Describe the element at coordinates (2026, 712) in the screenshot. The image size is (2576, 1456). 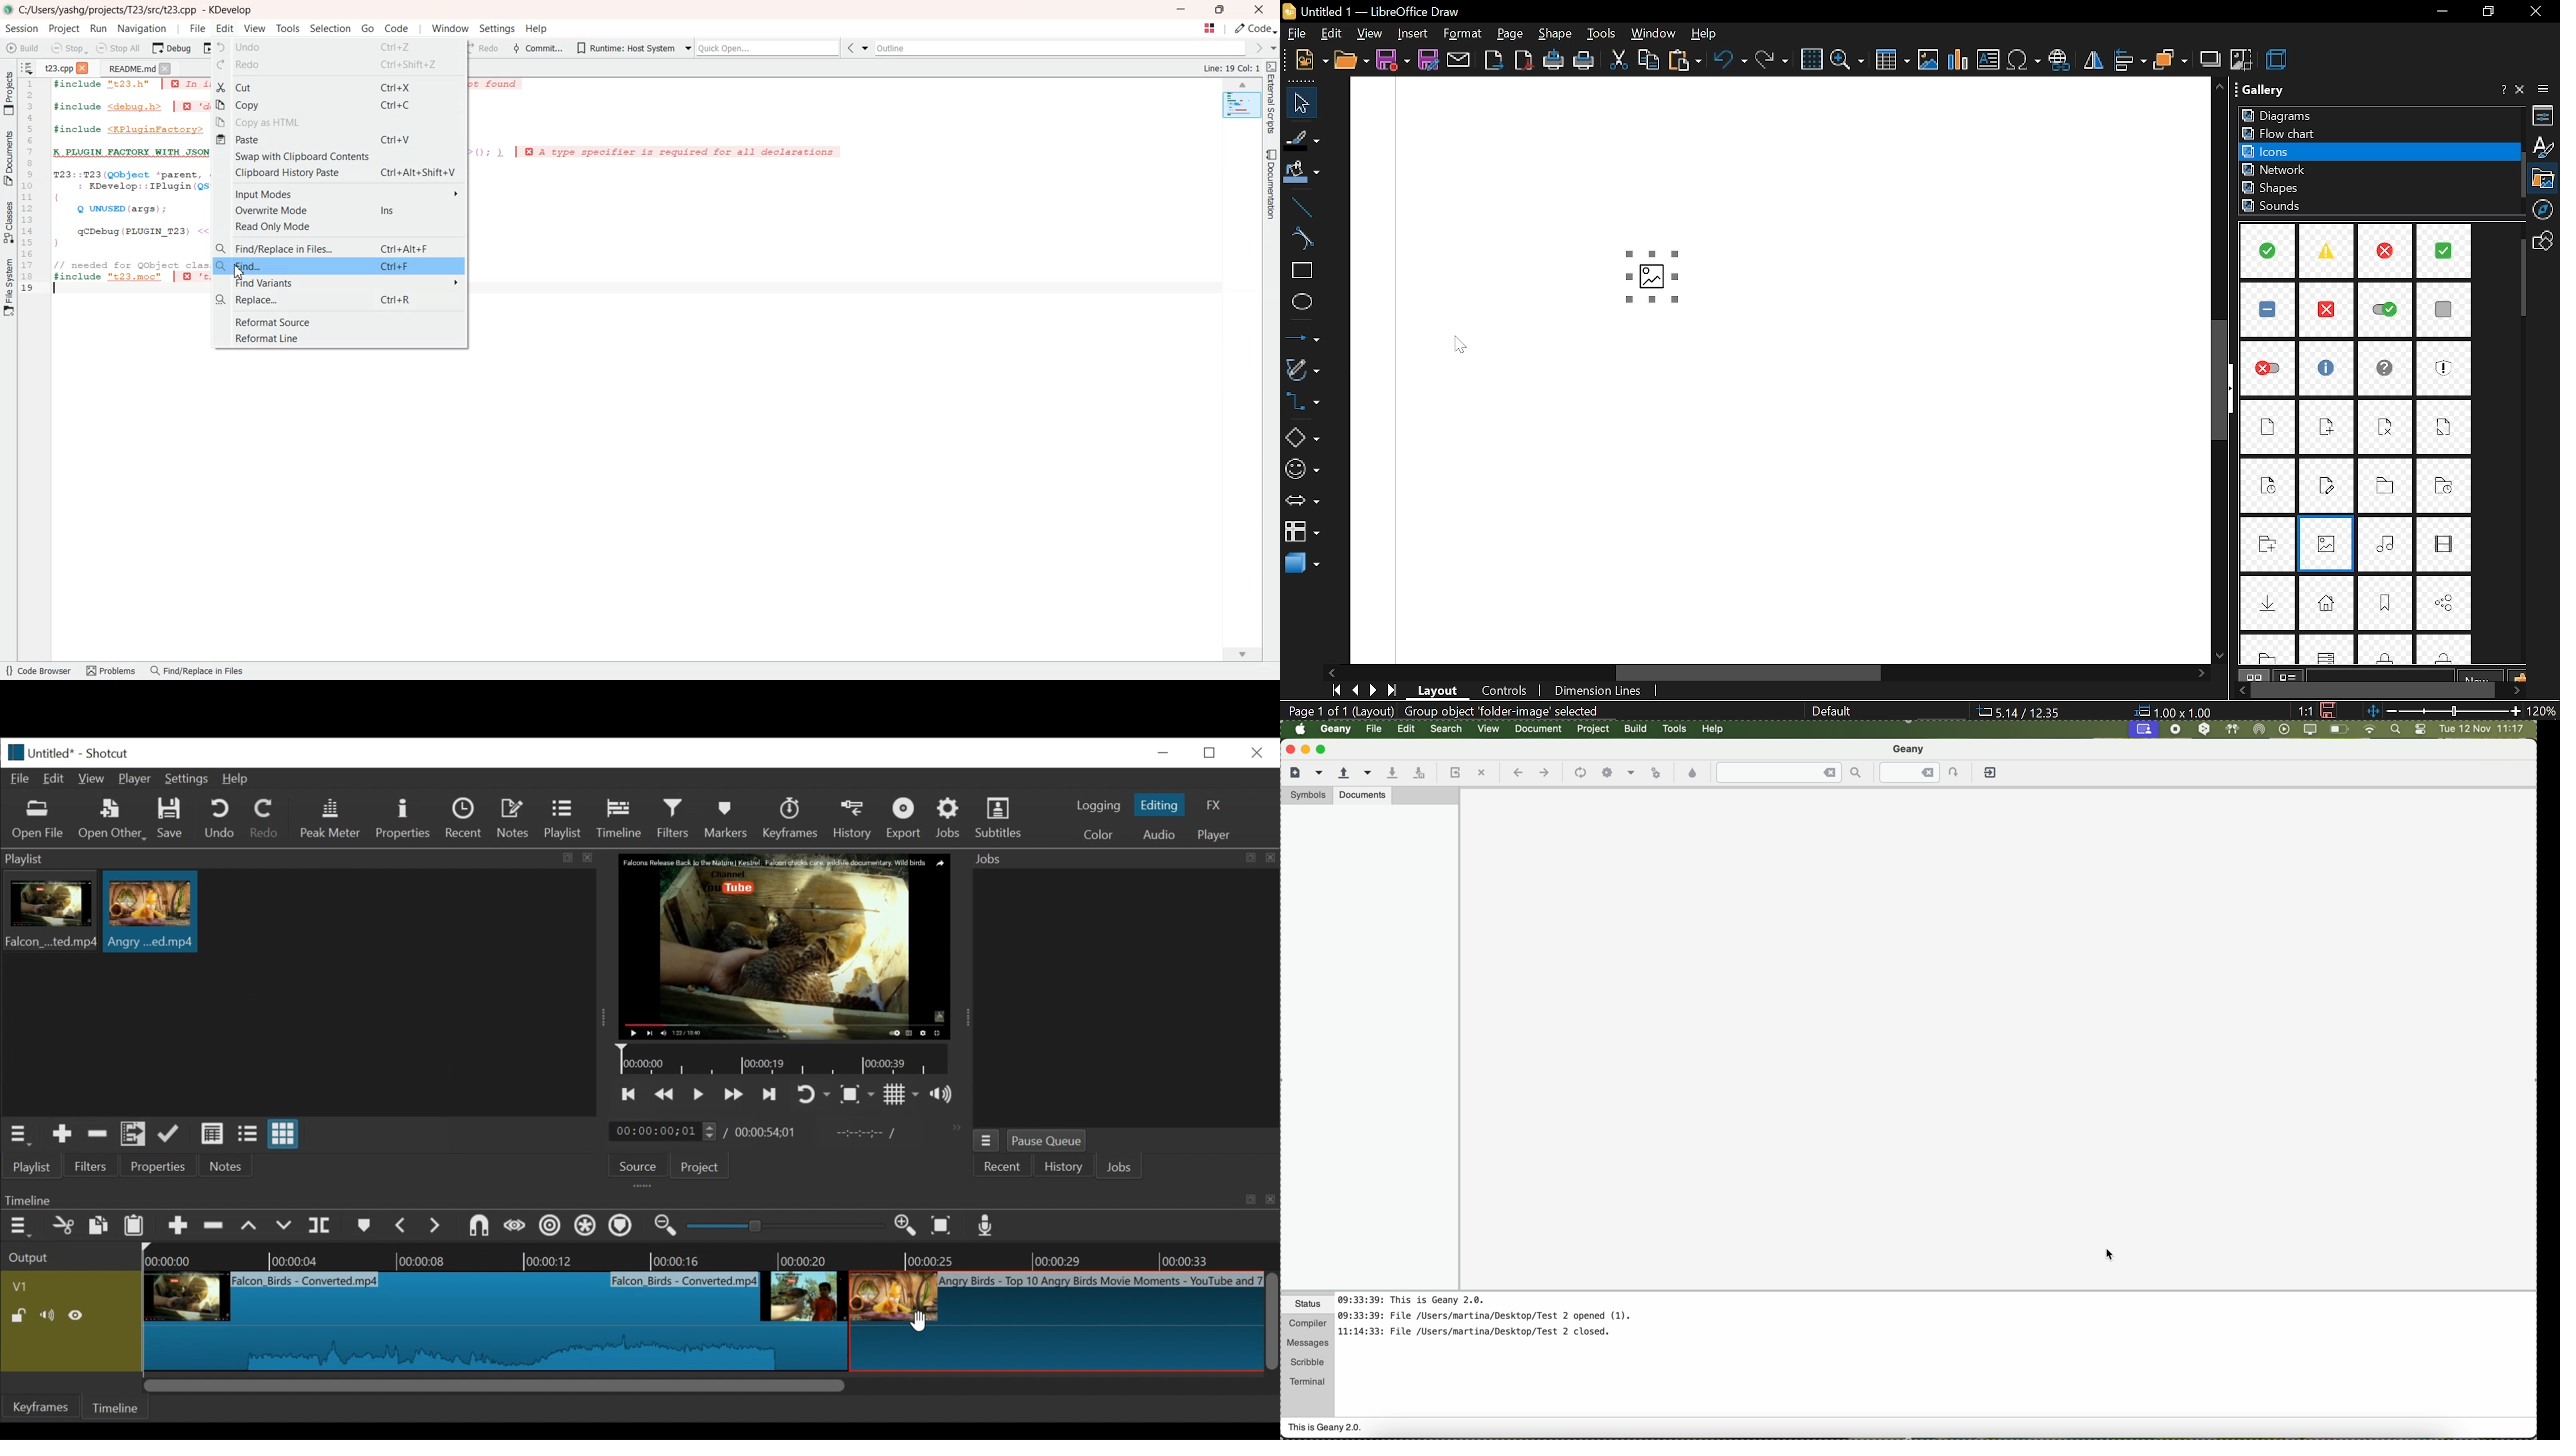
I see `18.02/18.11` at that location.